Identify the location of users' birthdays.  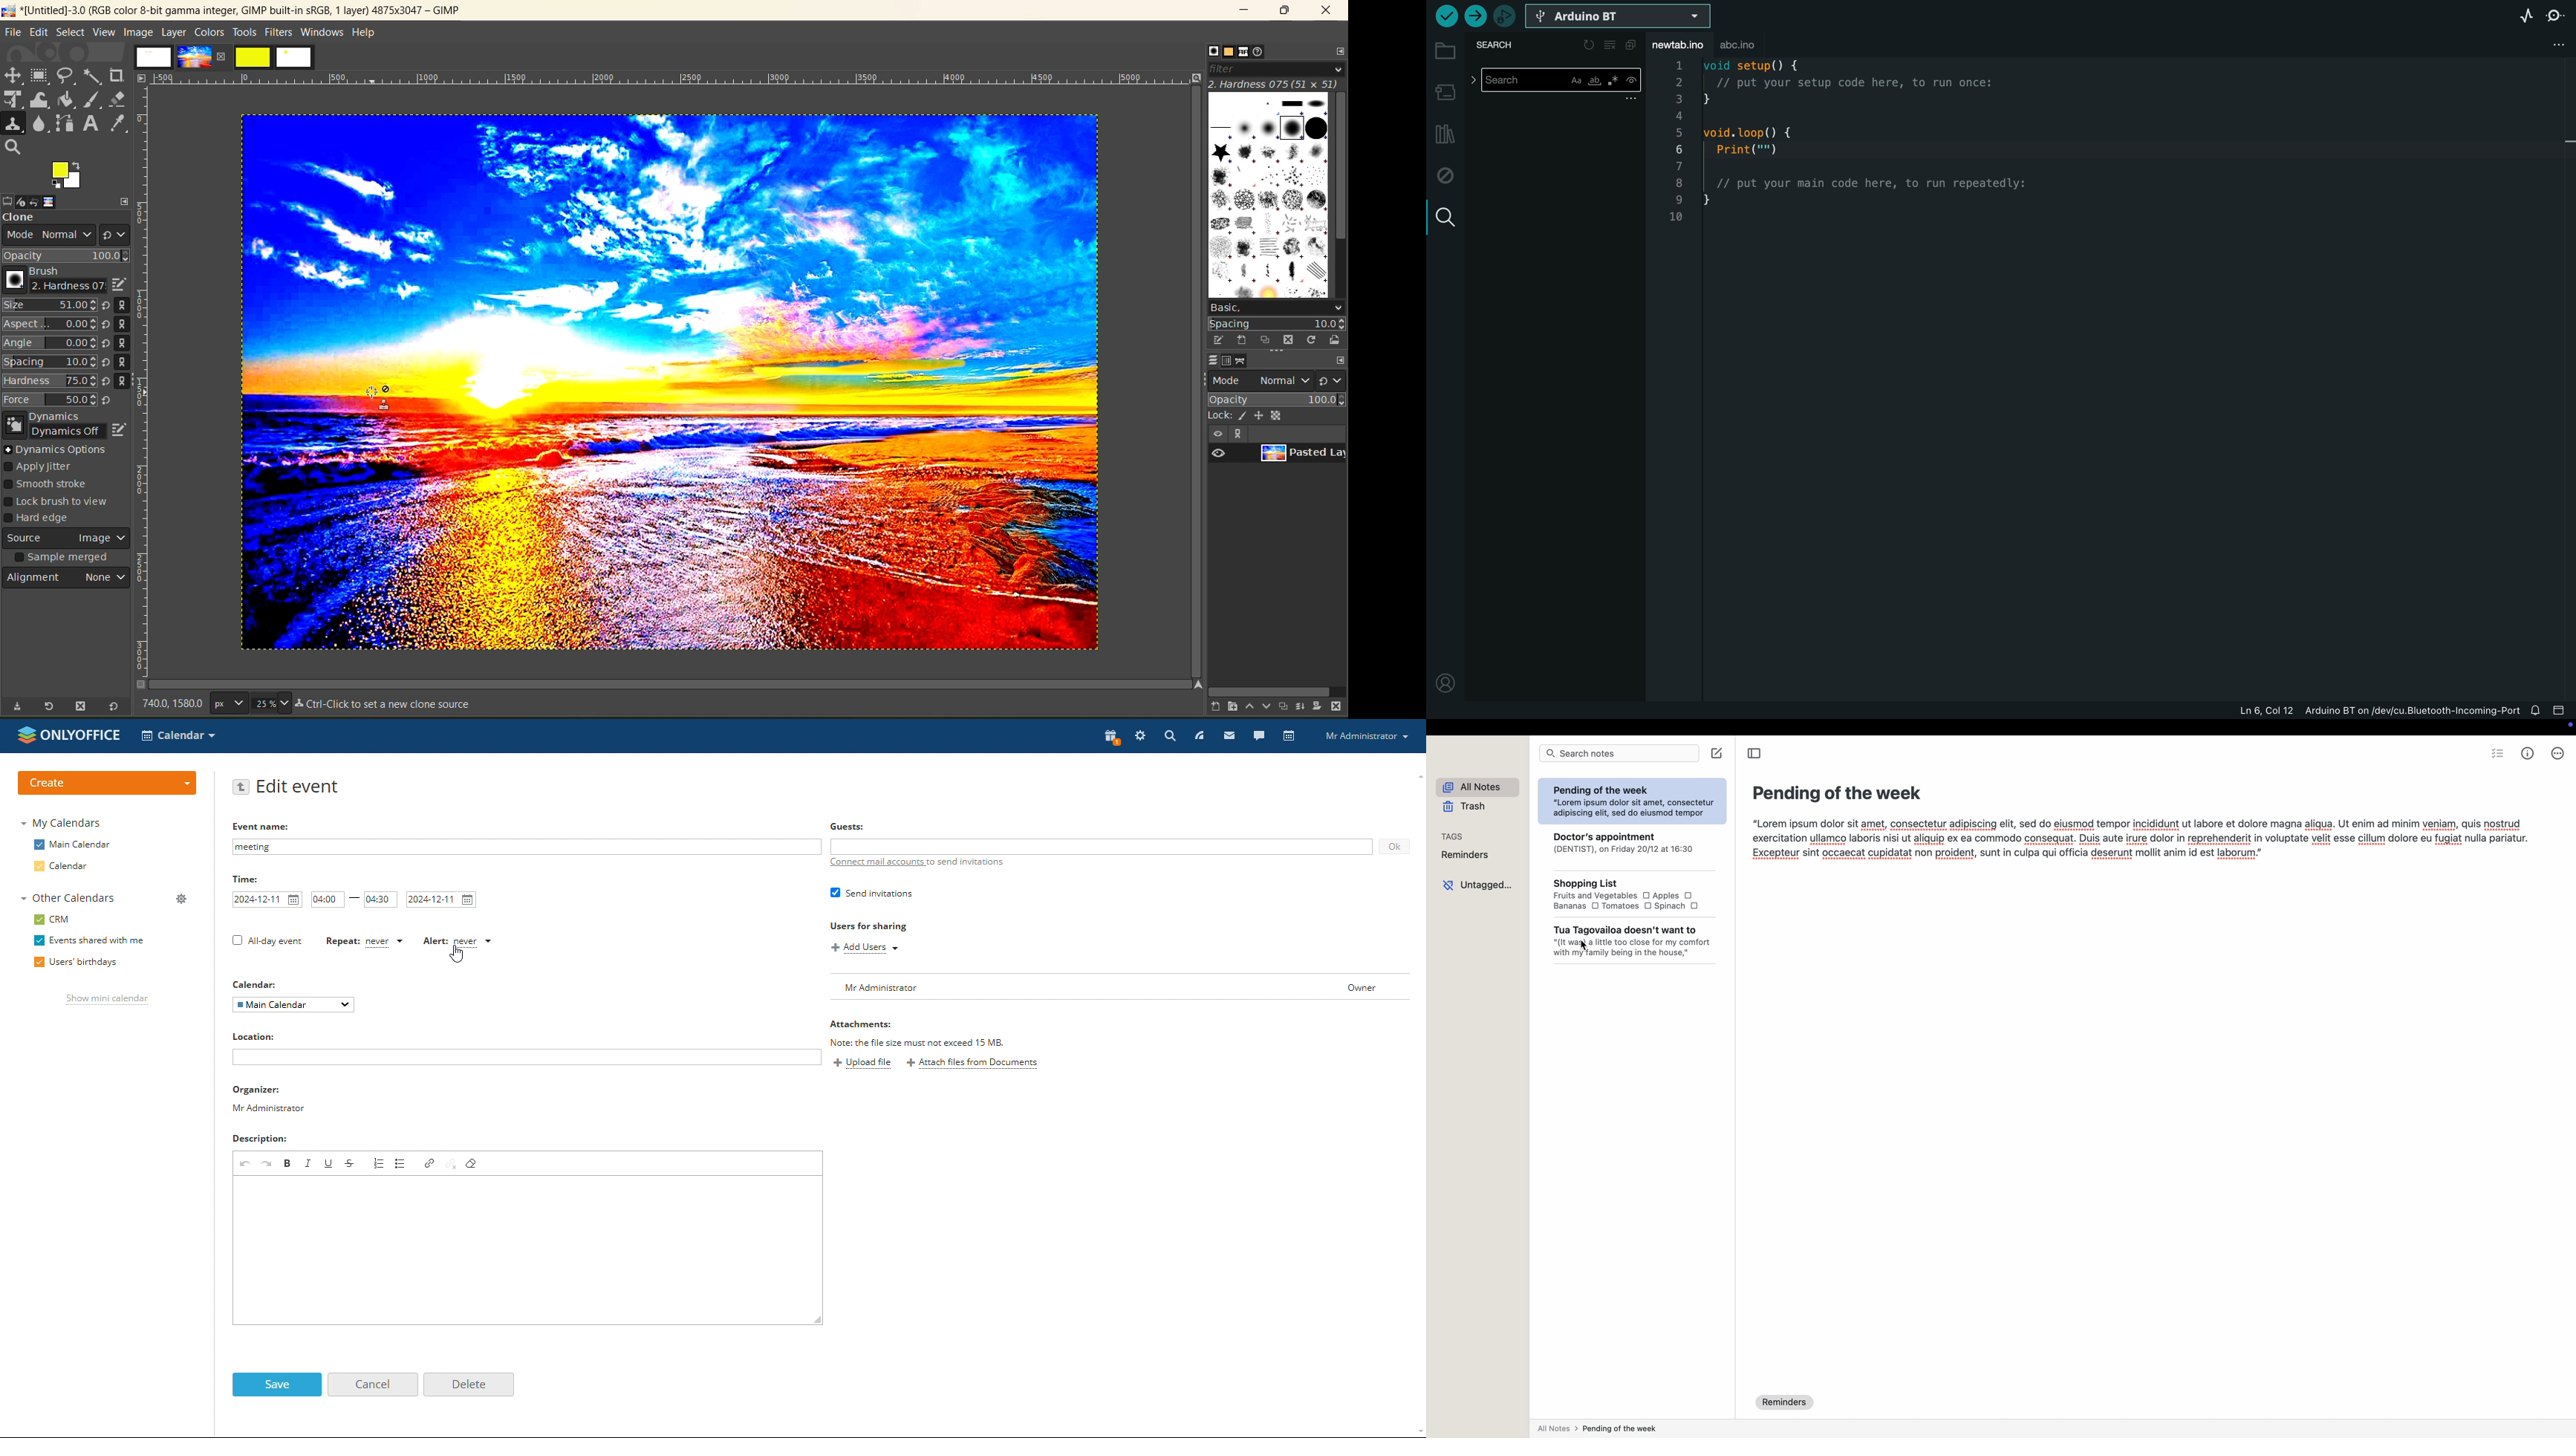
(73, 963).